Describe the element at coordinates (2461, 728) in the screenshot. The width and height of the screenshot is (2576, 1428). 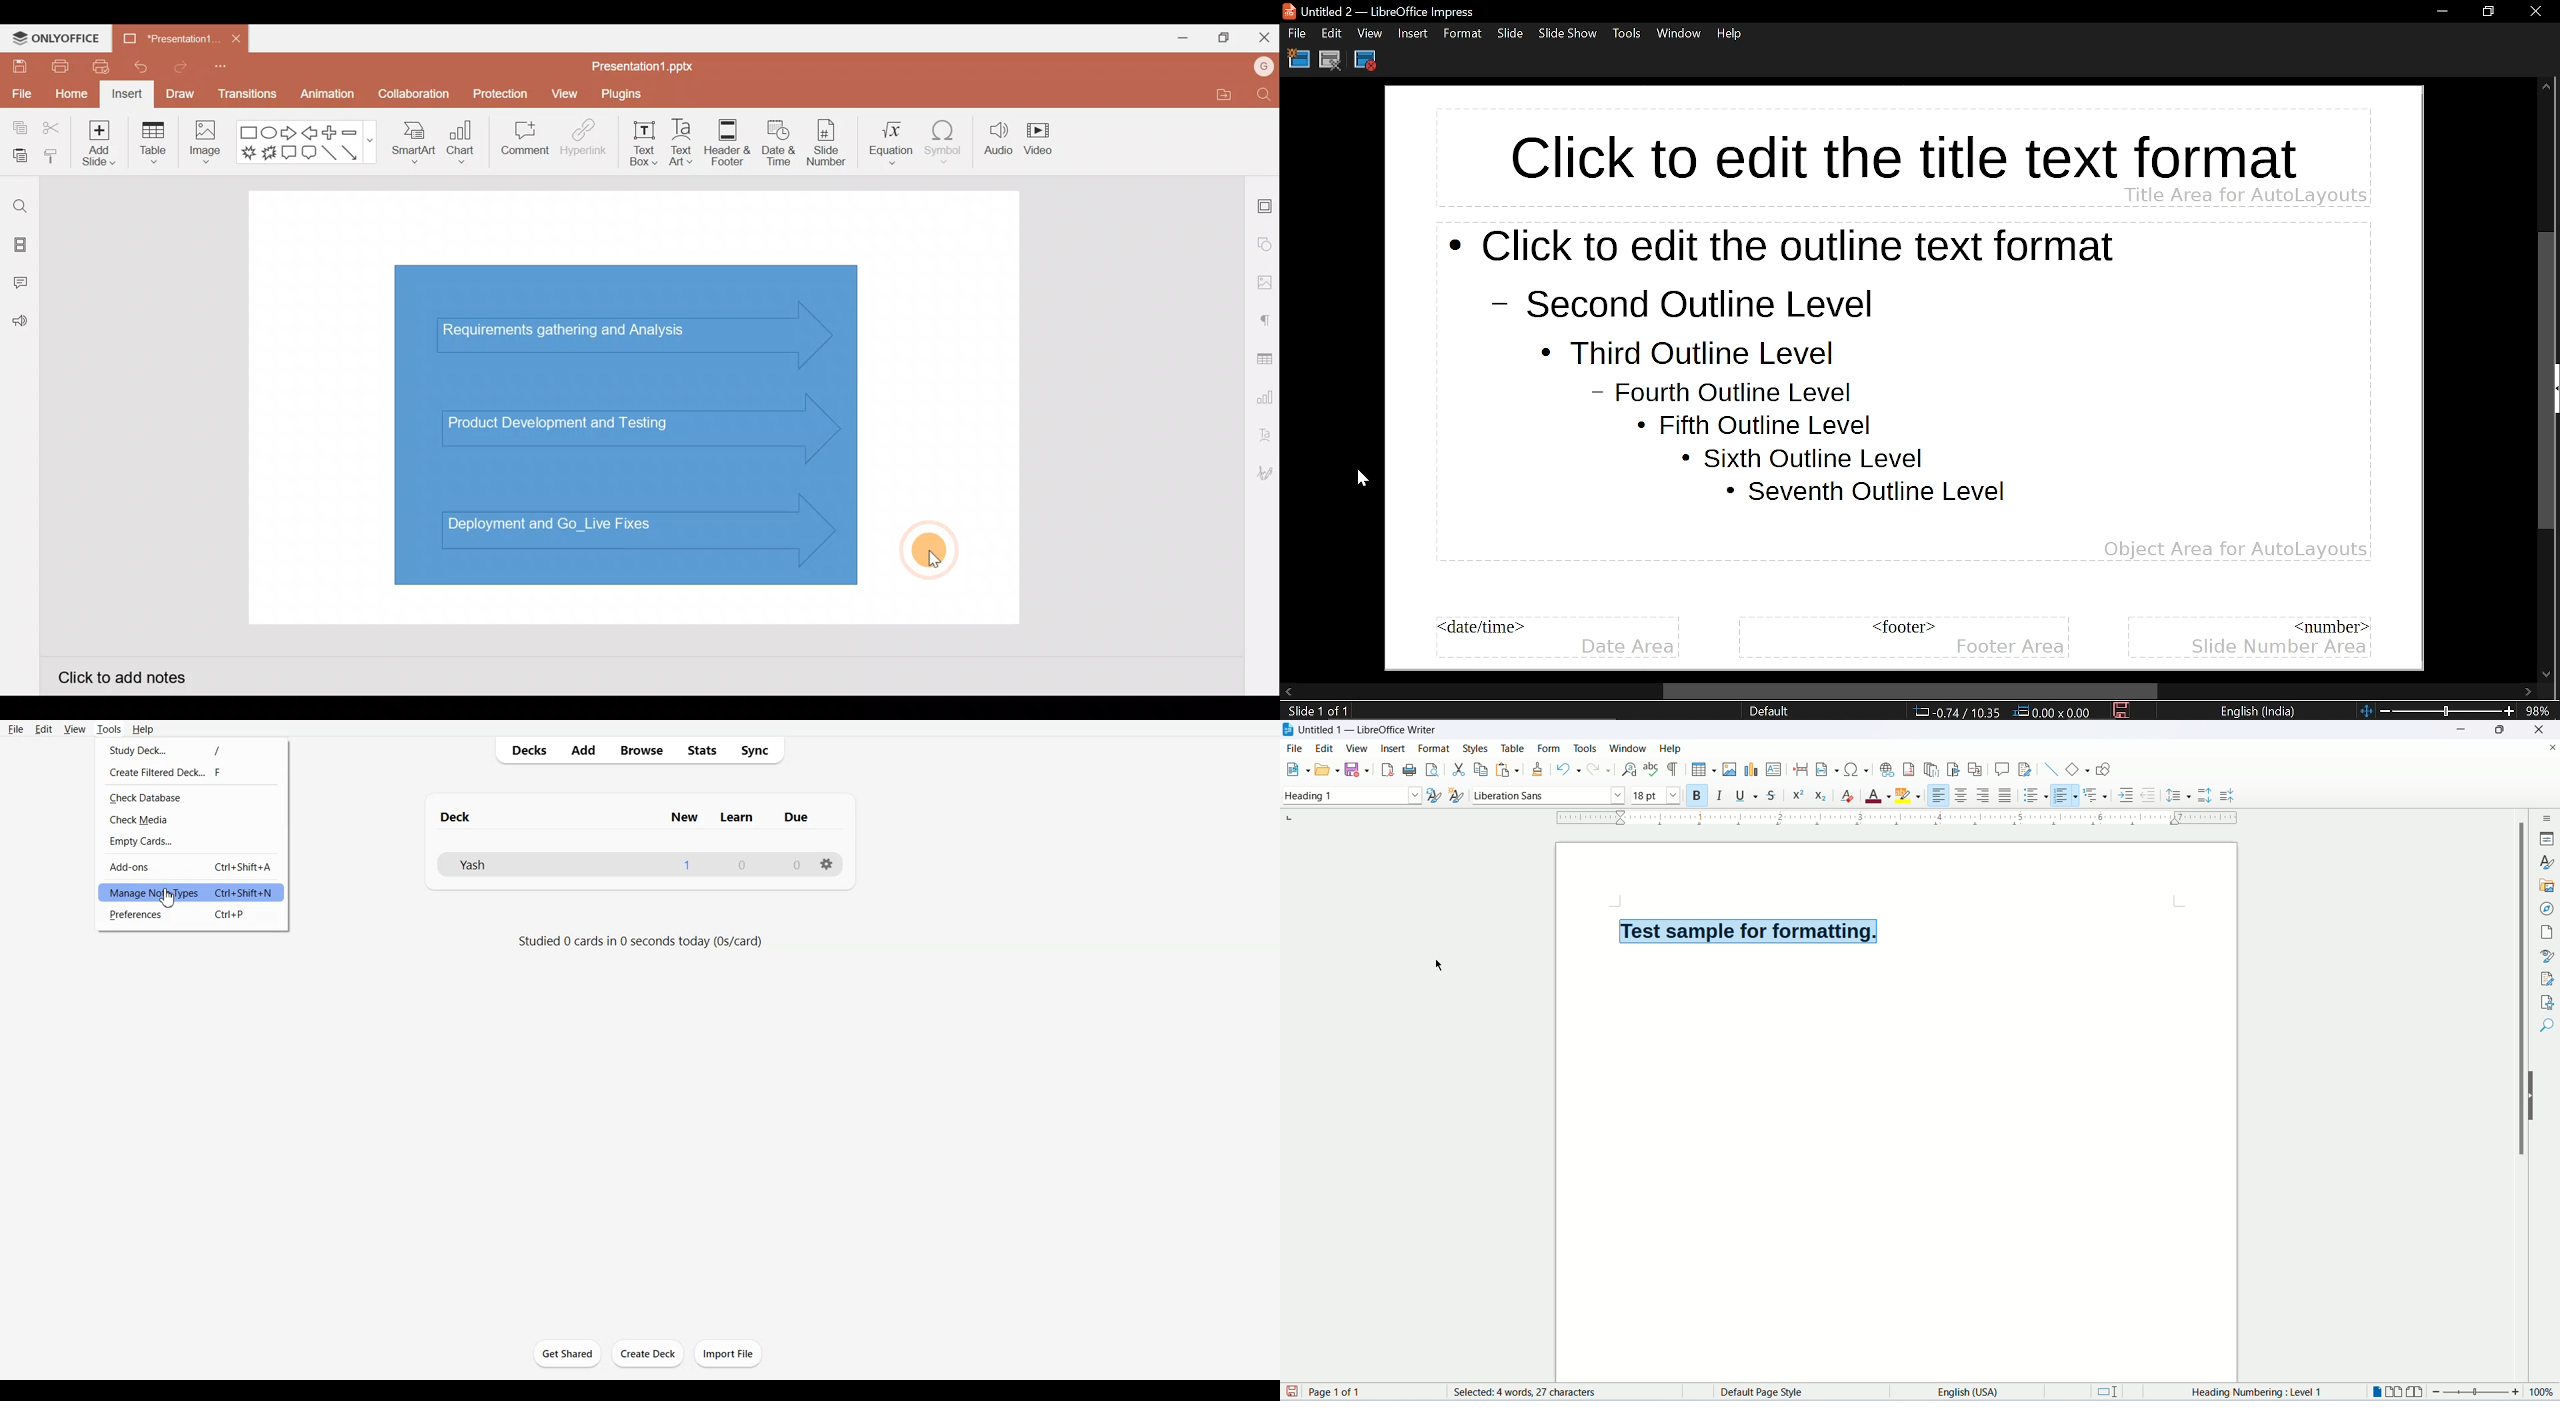
I see `minimize` at that location.